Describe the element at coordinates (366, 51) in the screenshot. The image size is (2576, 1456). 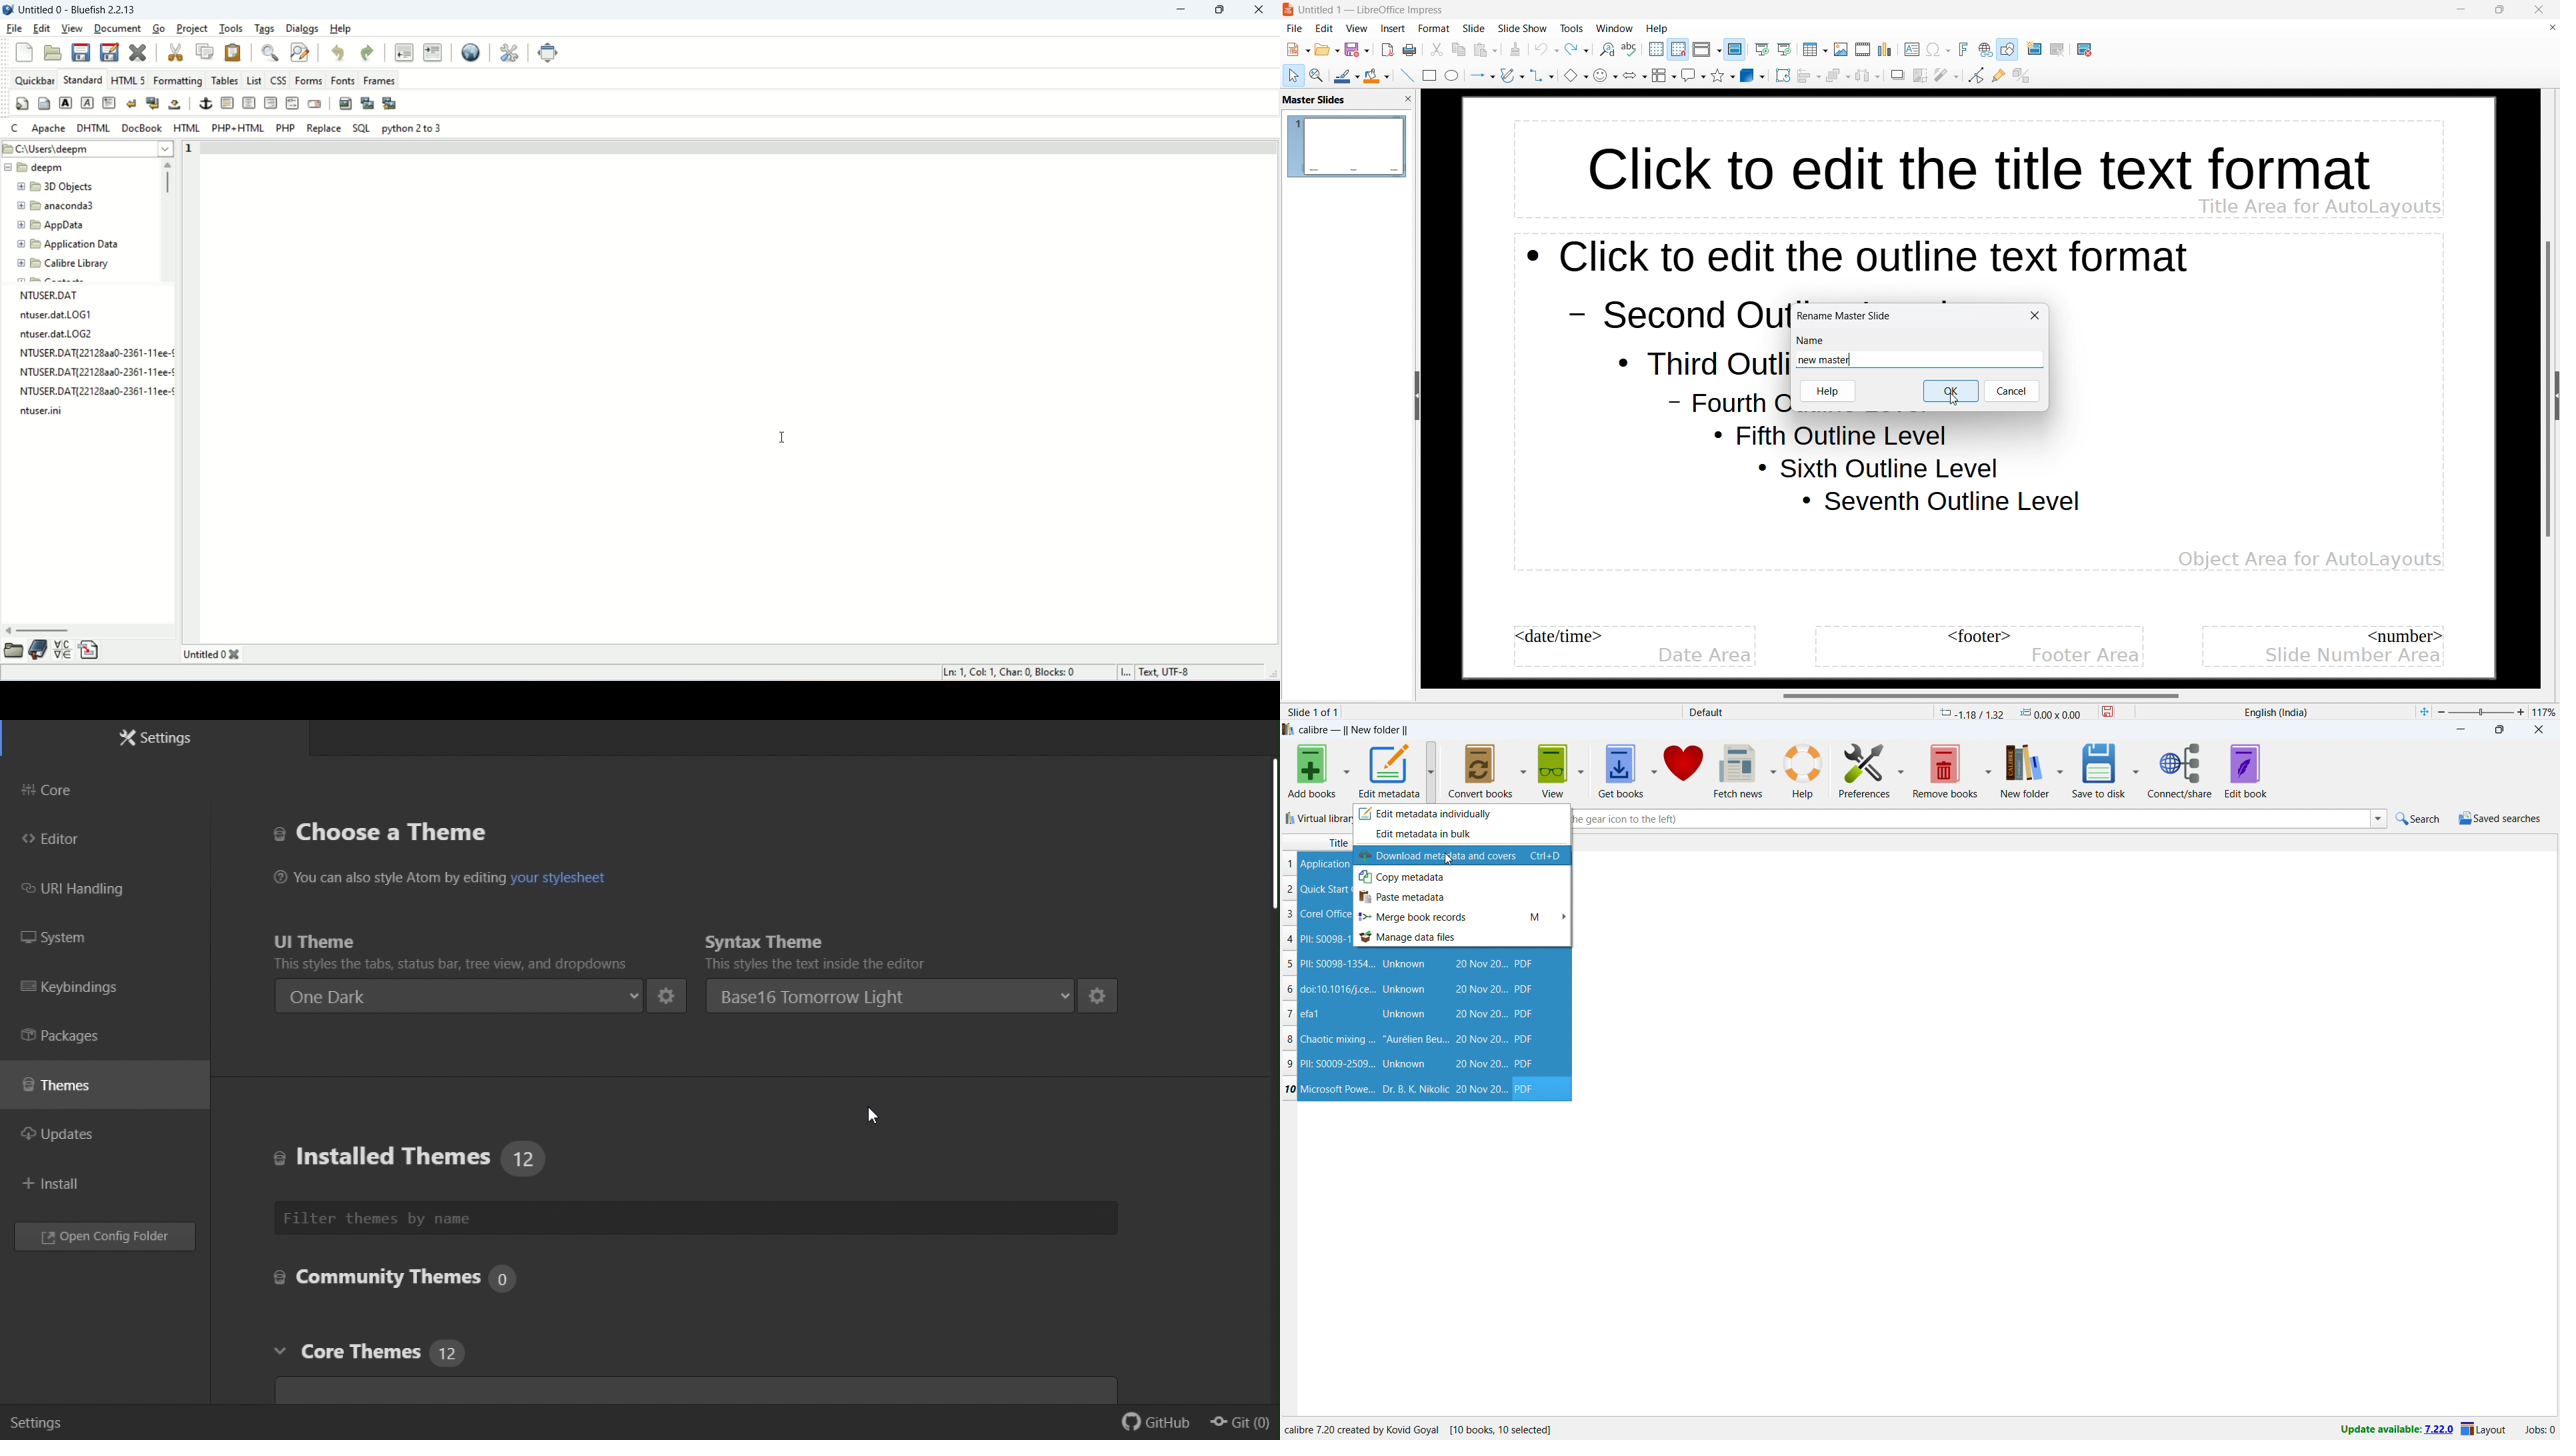
I see `redo` at that location.